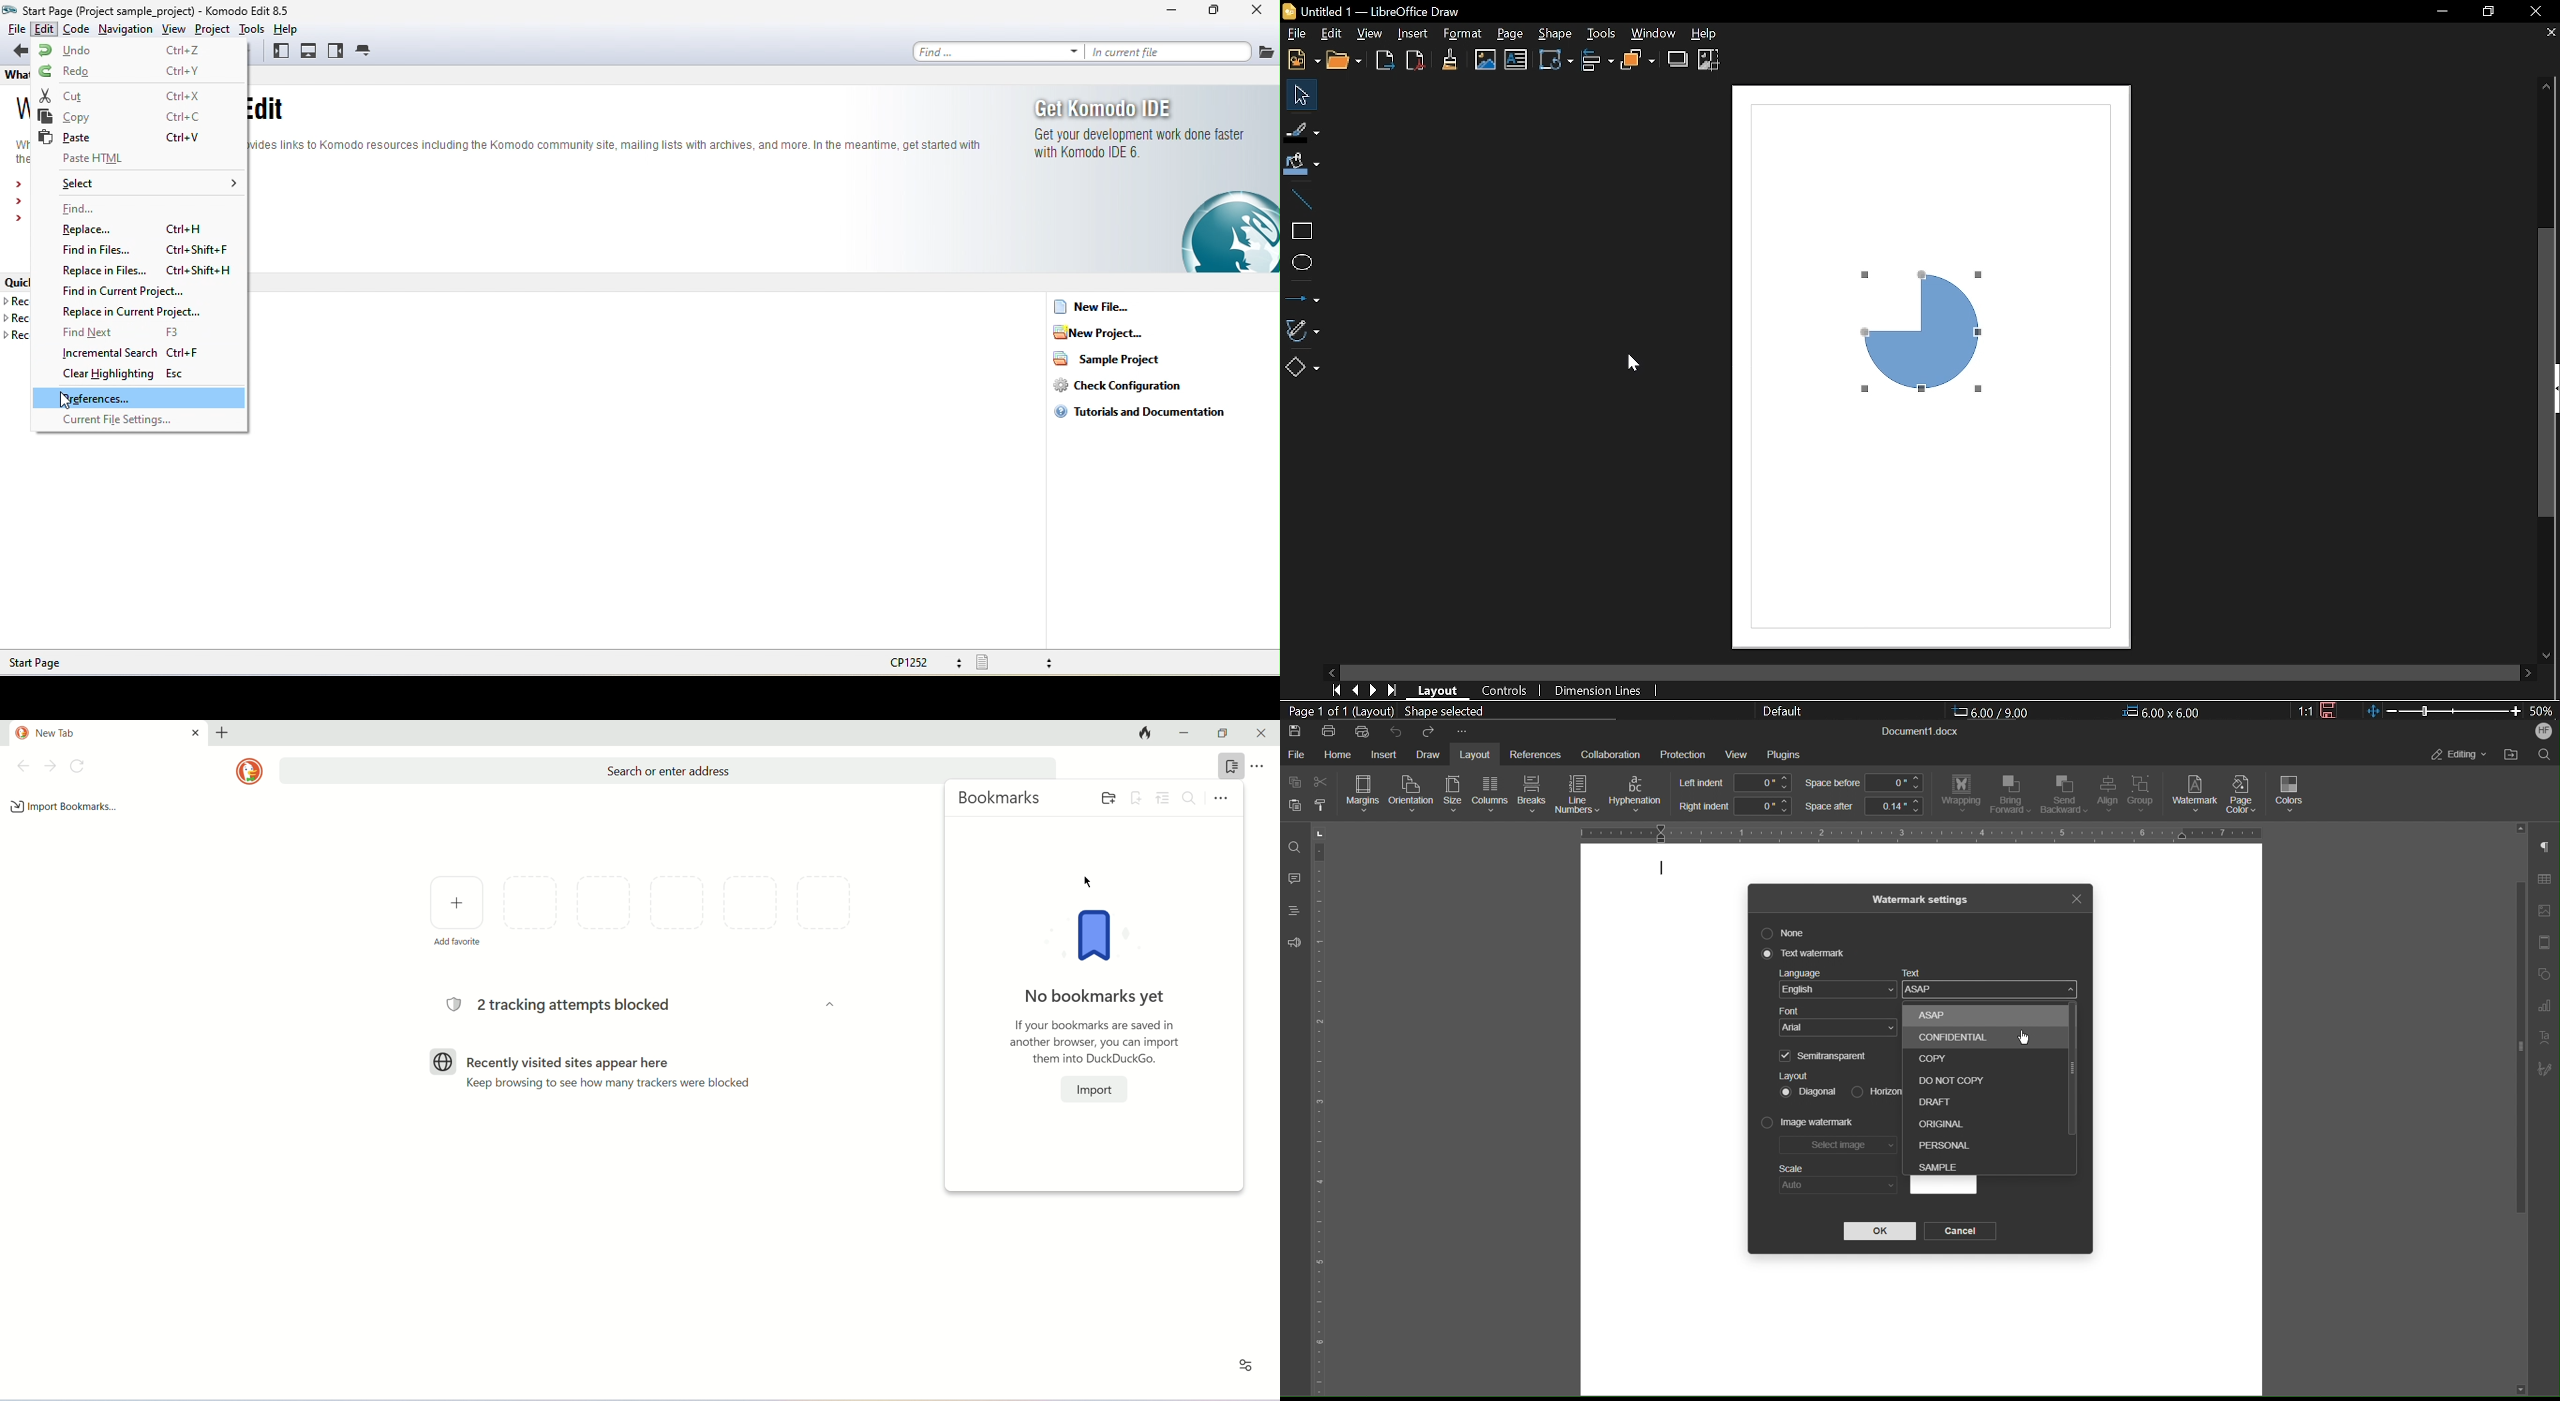  What do you see at coordinates (2306, 711) in the screenshot?
I see `Scaling factor` at bounding box center [2306, 711].